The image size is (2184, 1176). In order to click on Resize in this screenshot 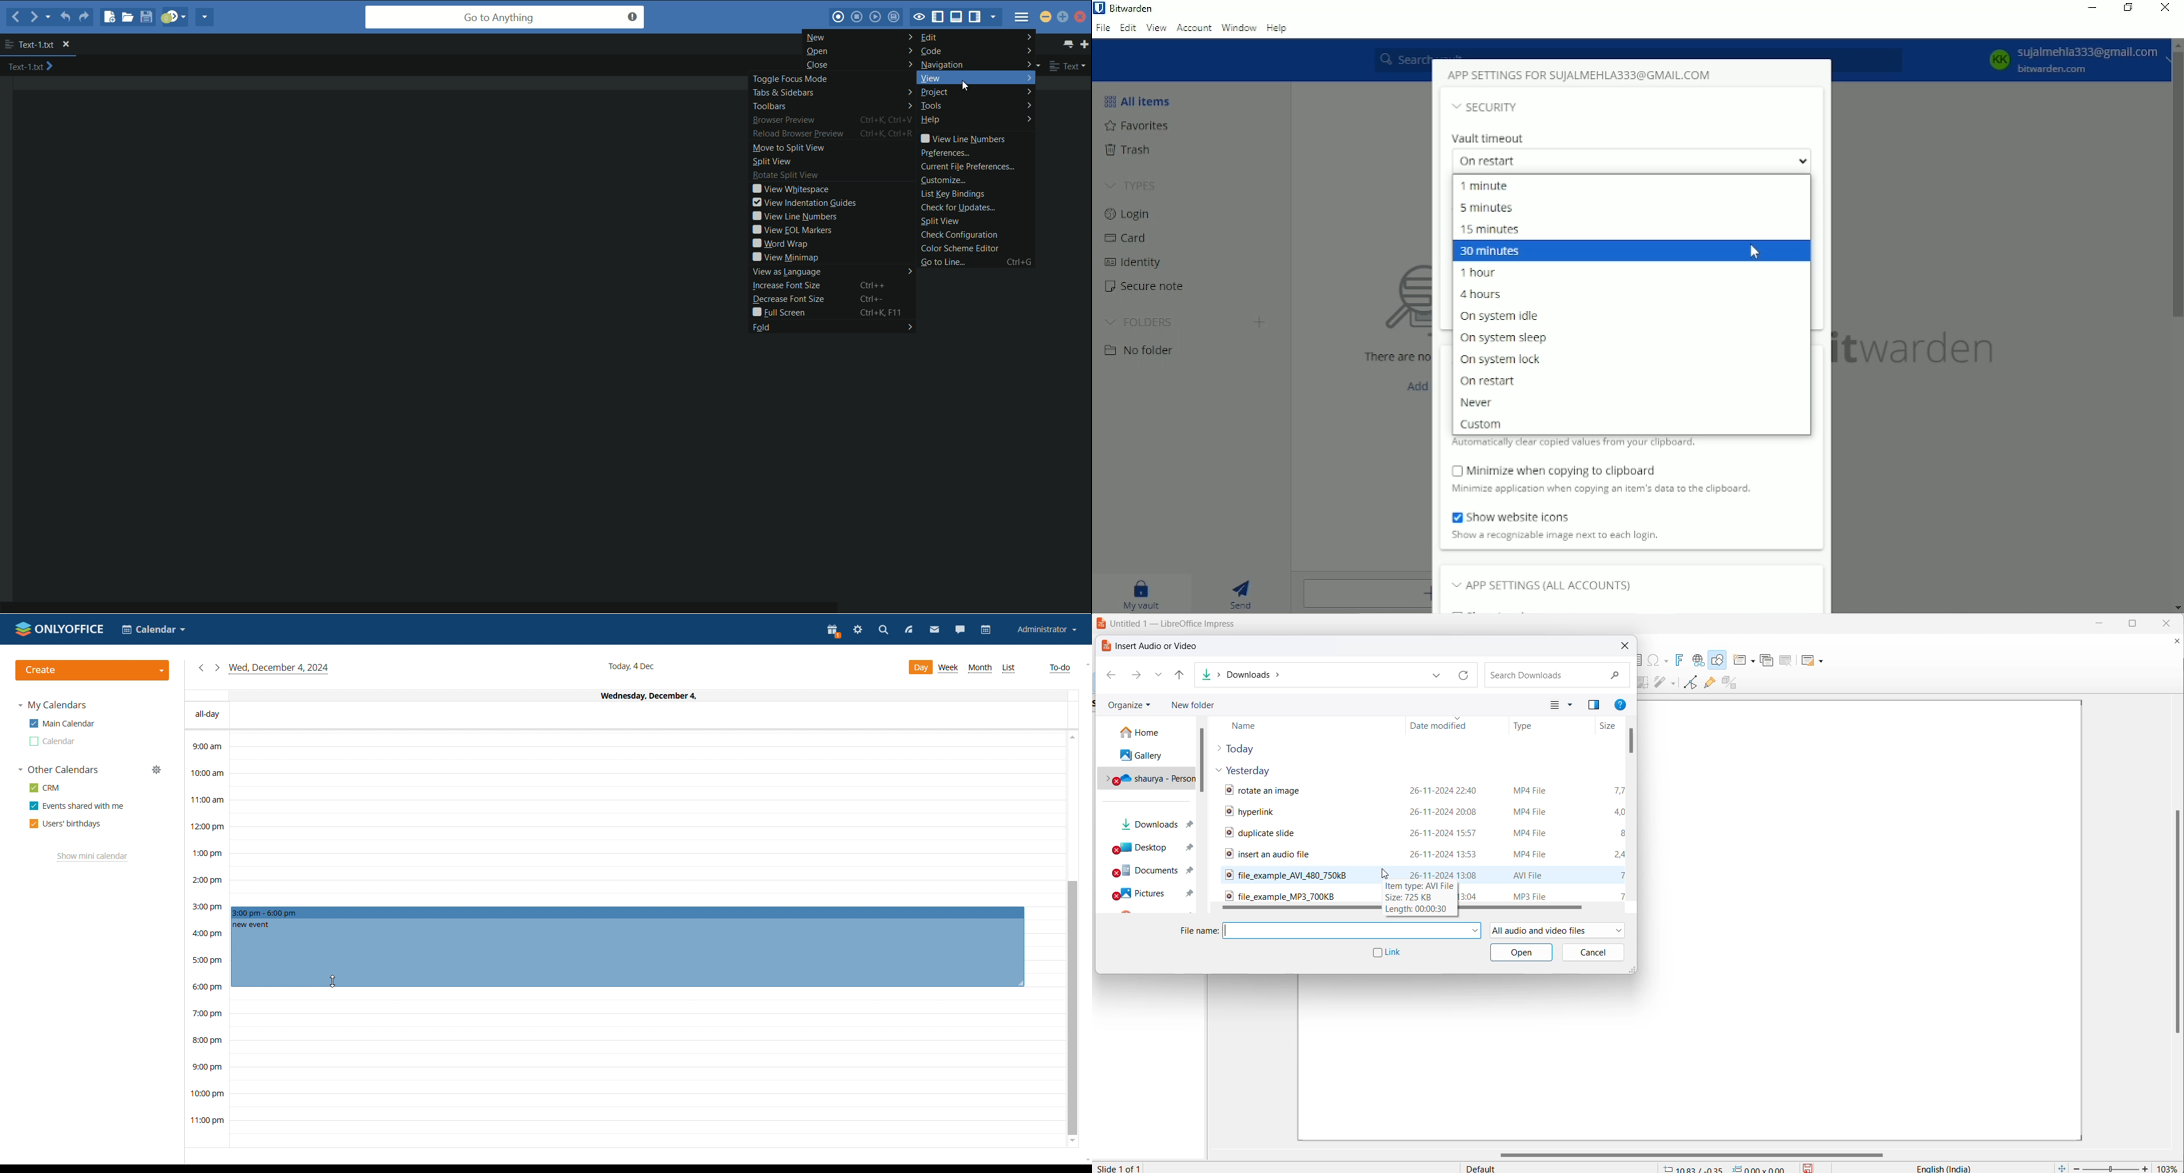, I will do `click(2129, 8)`.